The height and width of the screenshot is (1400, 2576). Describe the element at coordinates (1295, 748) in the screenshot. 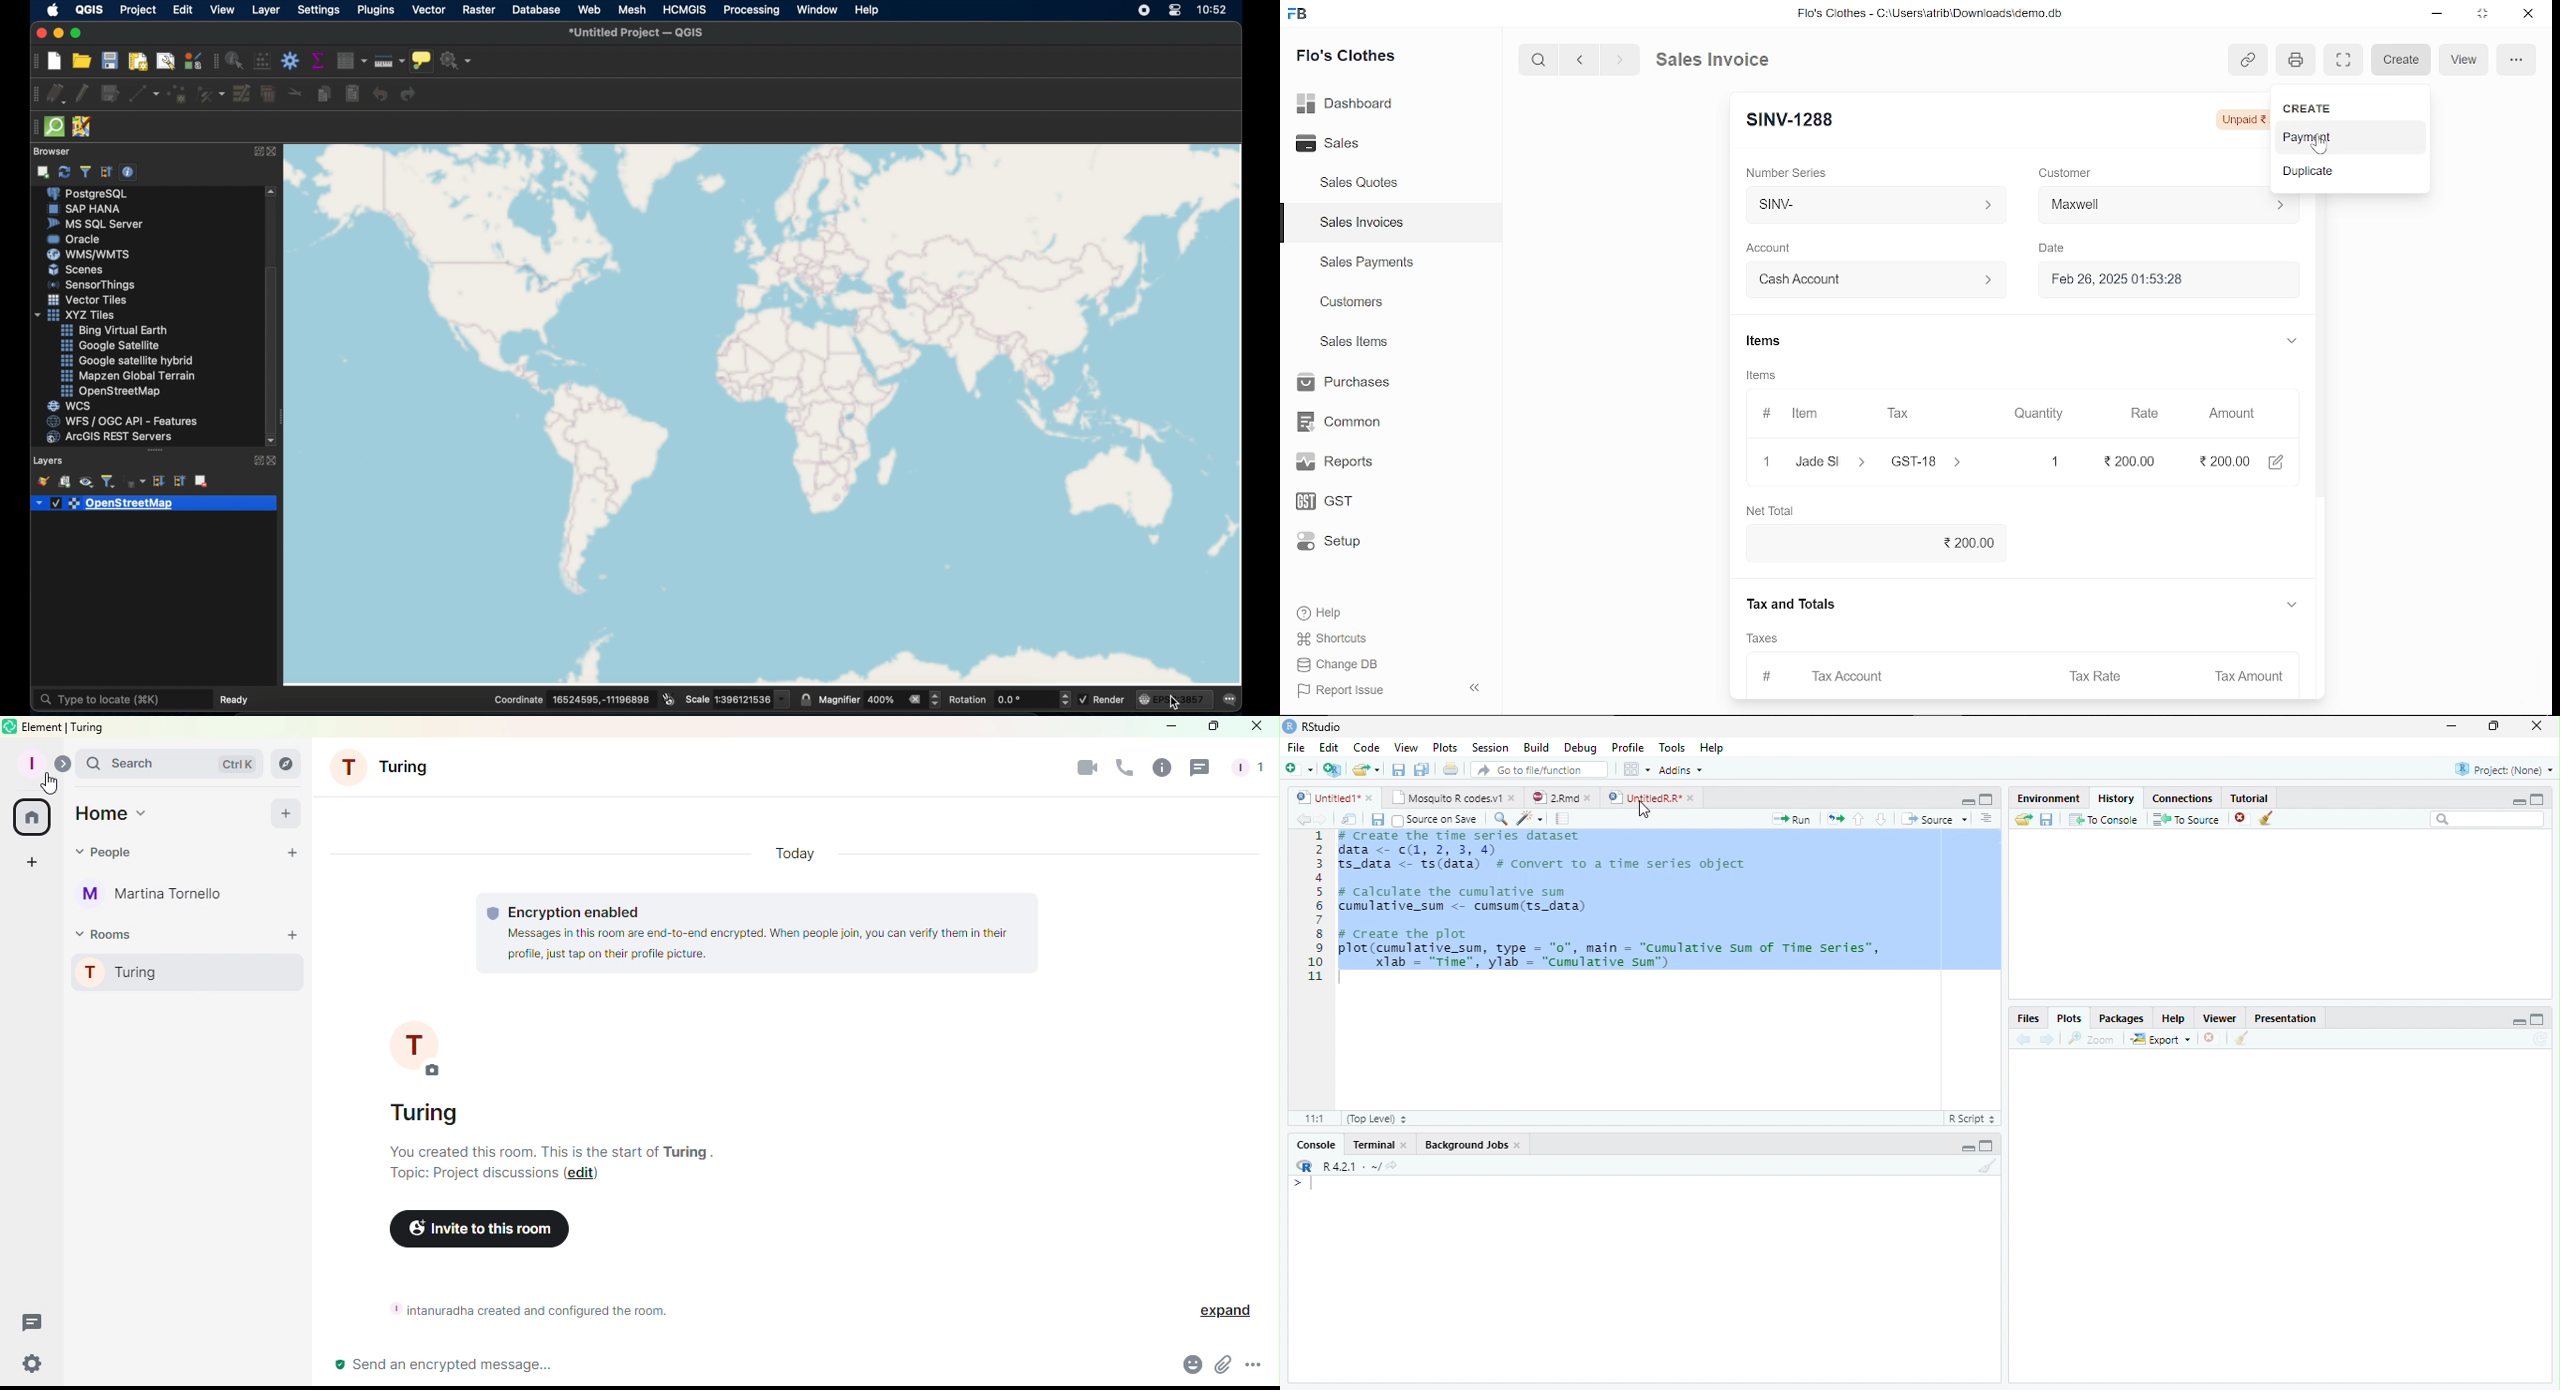

I see `File` at that location.